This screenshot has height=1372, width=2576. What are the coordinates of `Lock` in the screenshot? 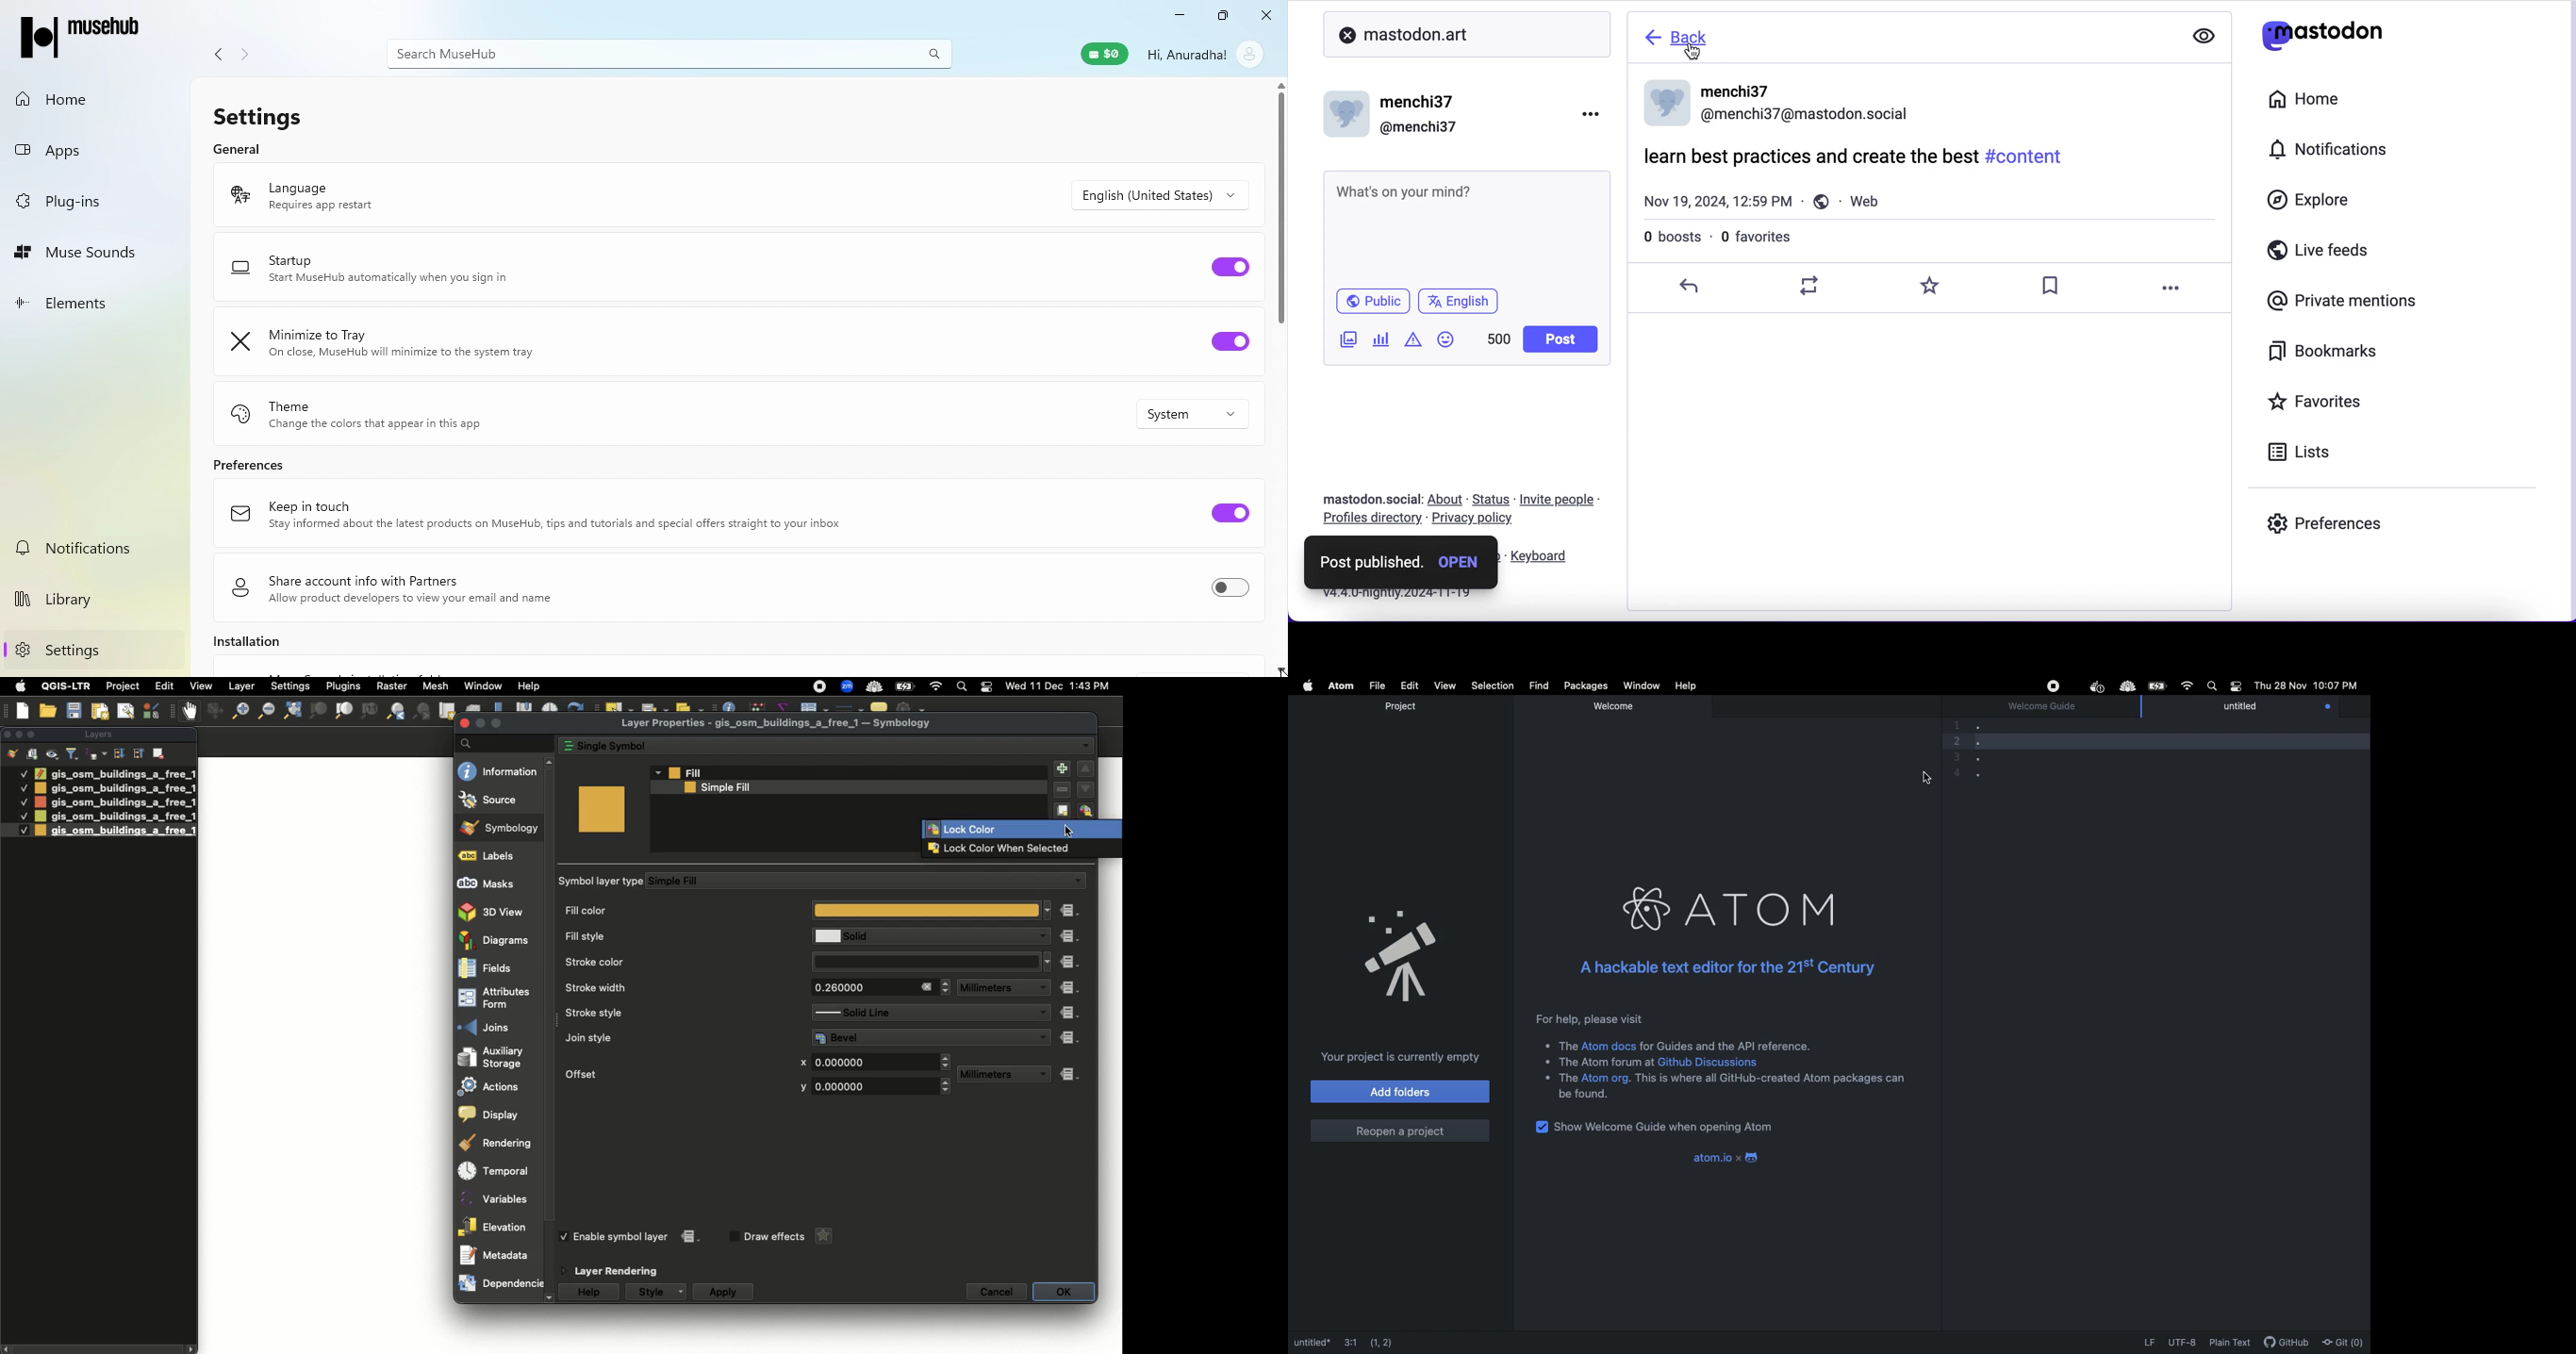 It's located at (1088, 810).